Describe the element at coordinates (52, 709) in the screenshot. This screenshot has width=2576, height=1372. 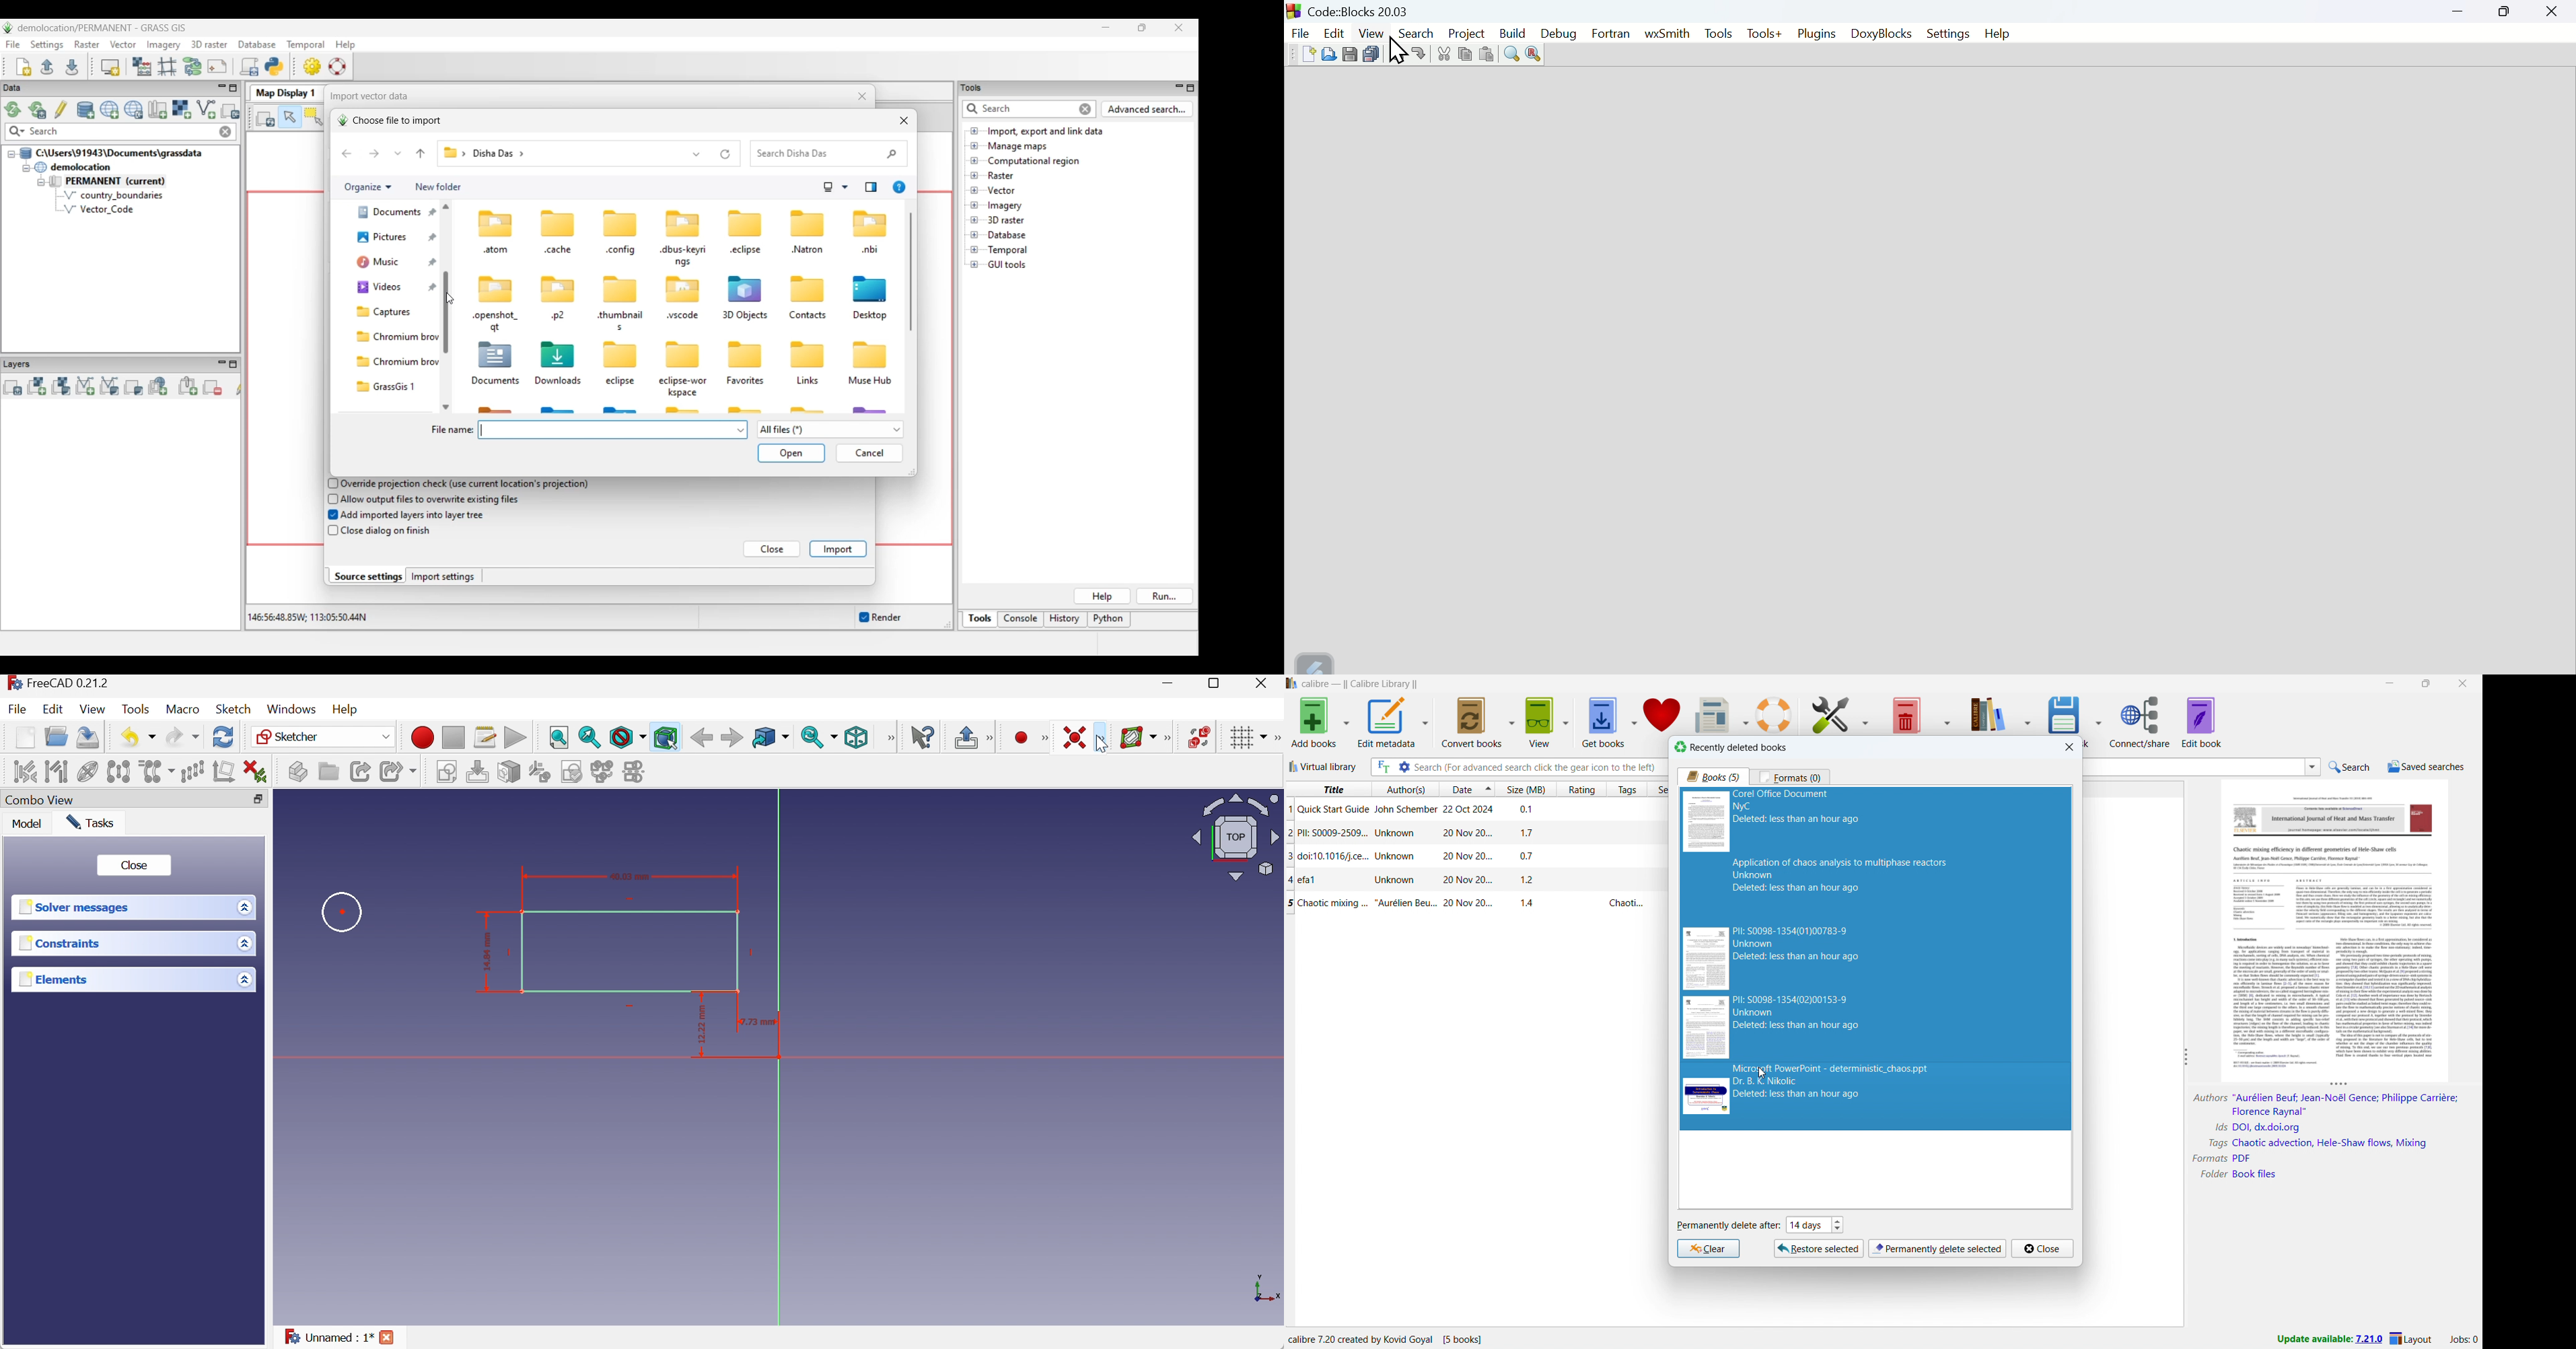
I see `Edit` at that location.